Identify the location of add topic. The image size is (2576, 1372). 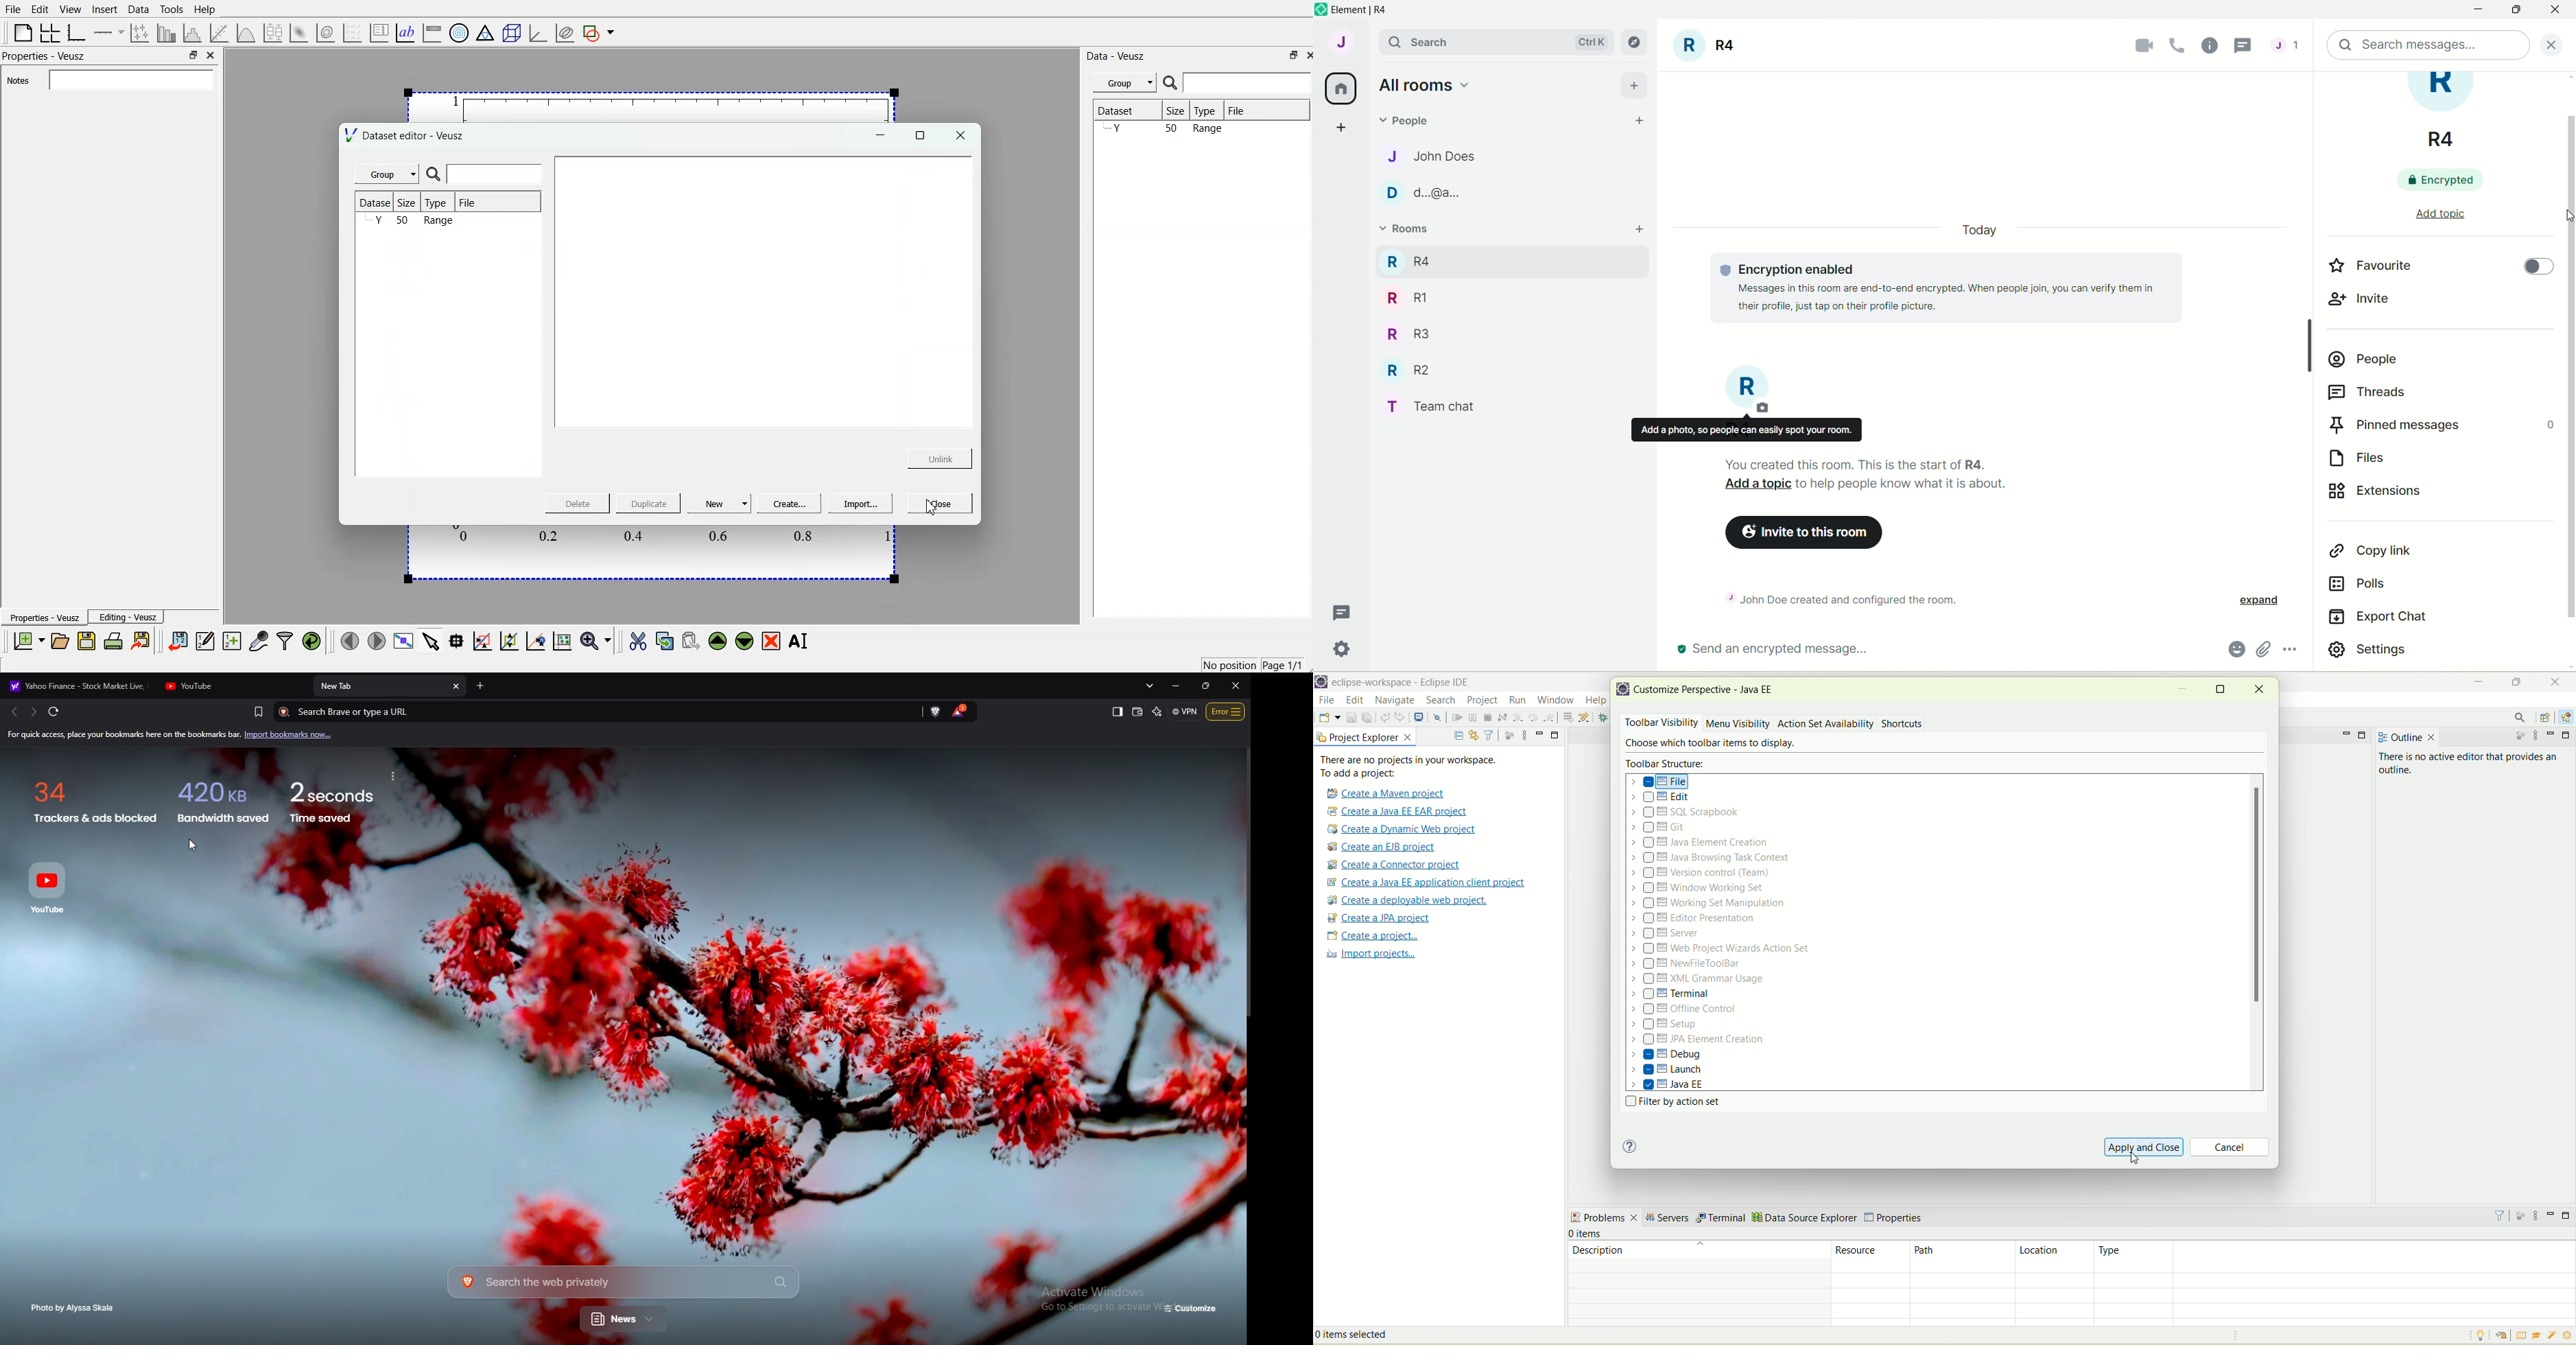
(2440, 212).